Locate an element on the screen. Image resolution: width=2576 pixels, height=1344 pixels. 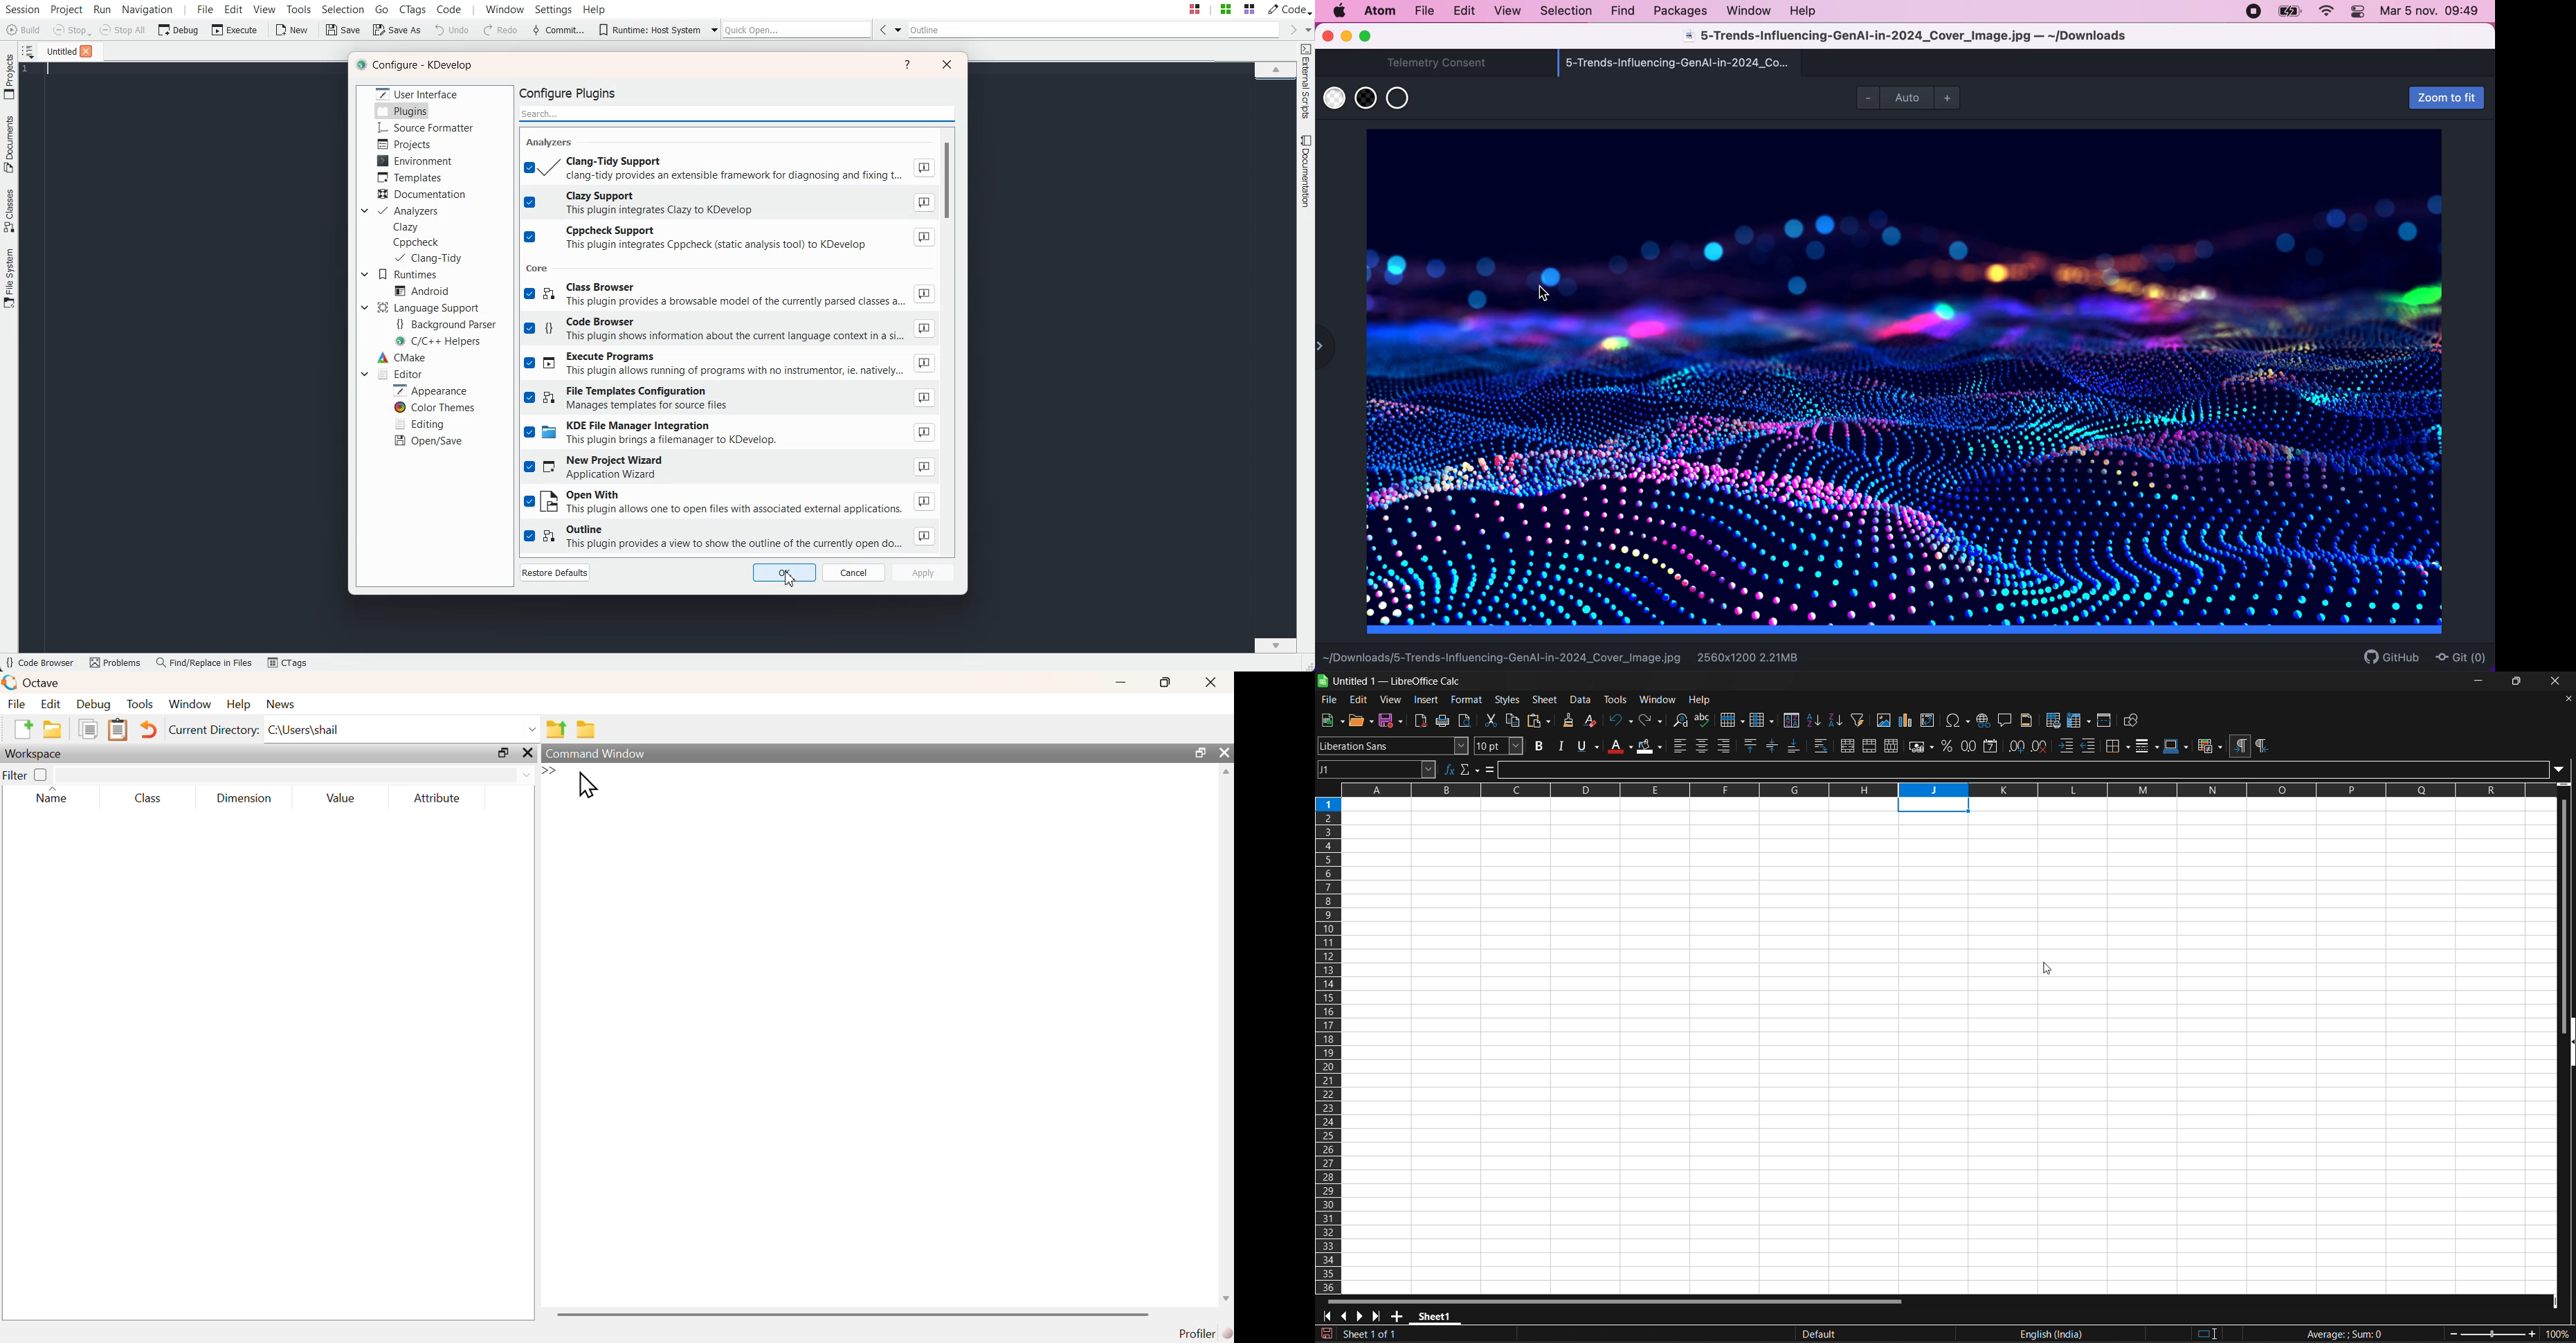
cursor is located at coordinates (1549, 293).